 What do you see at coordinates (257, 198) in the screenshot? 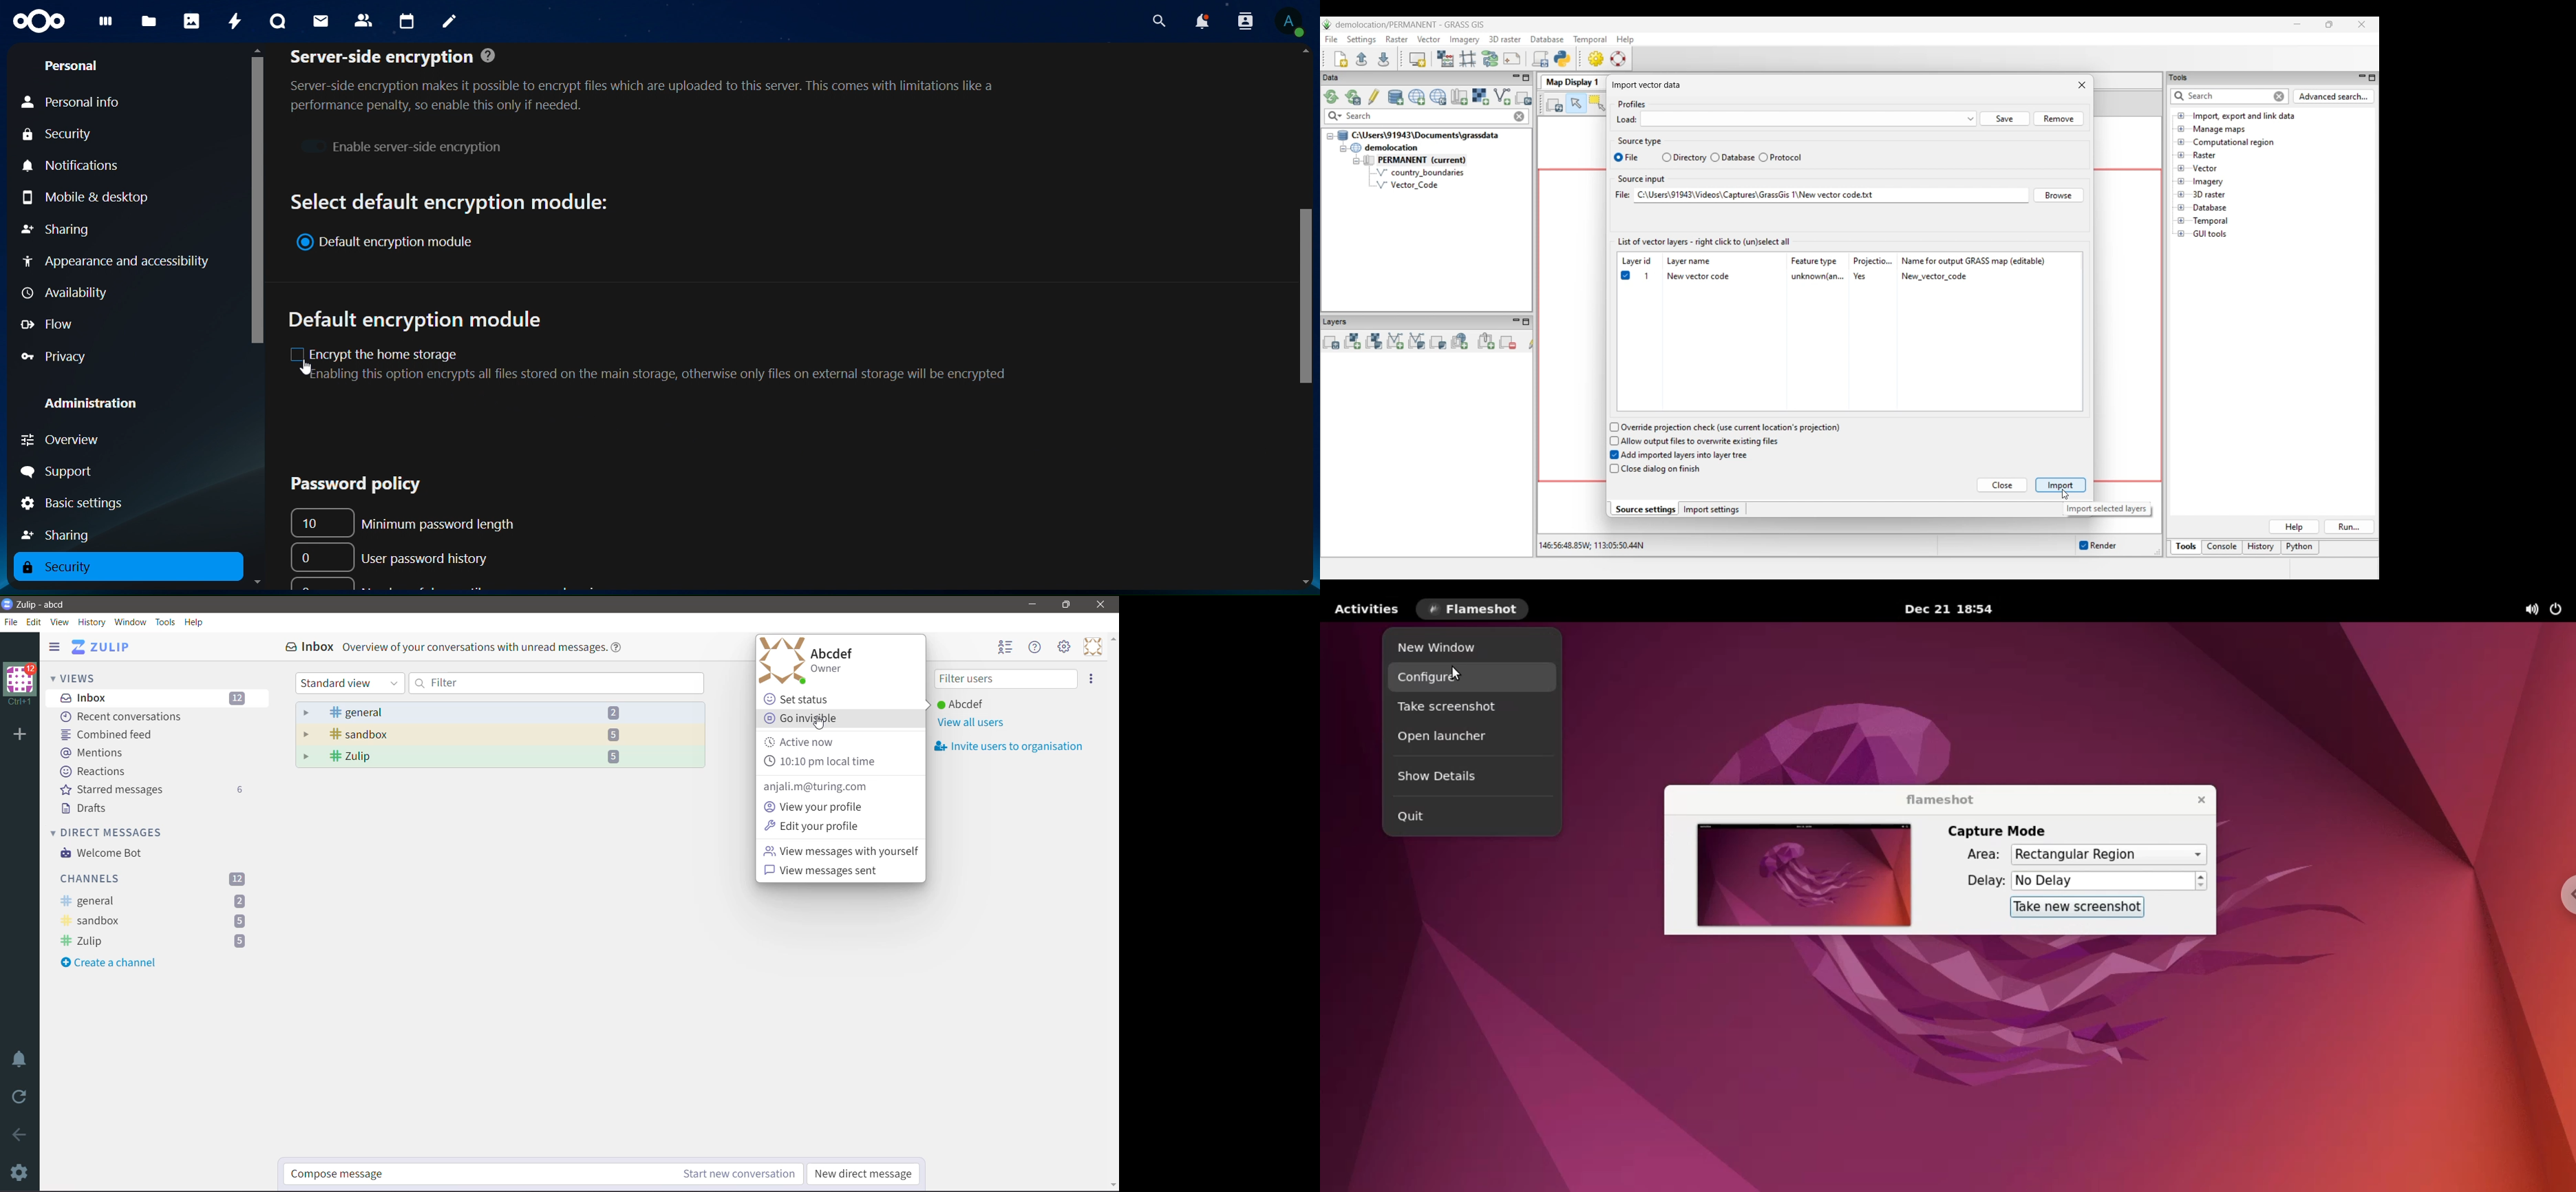
I see `scrollbar` at bounding box center [257, 198].